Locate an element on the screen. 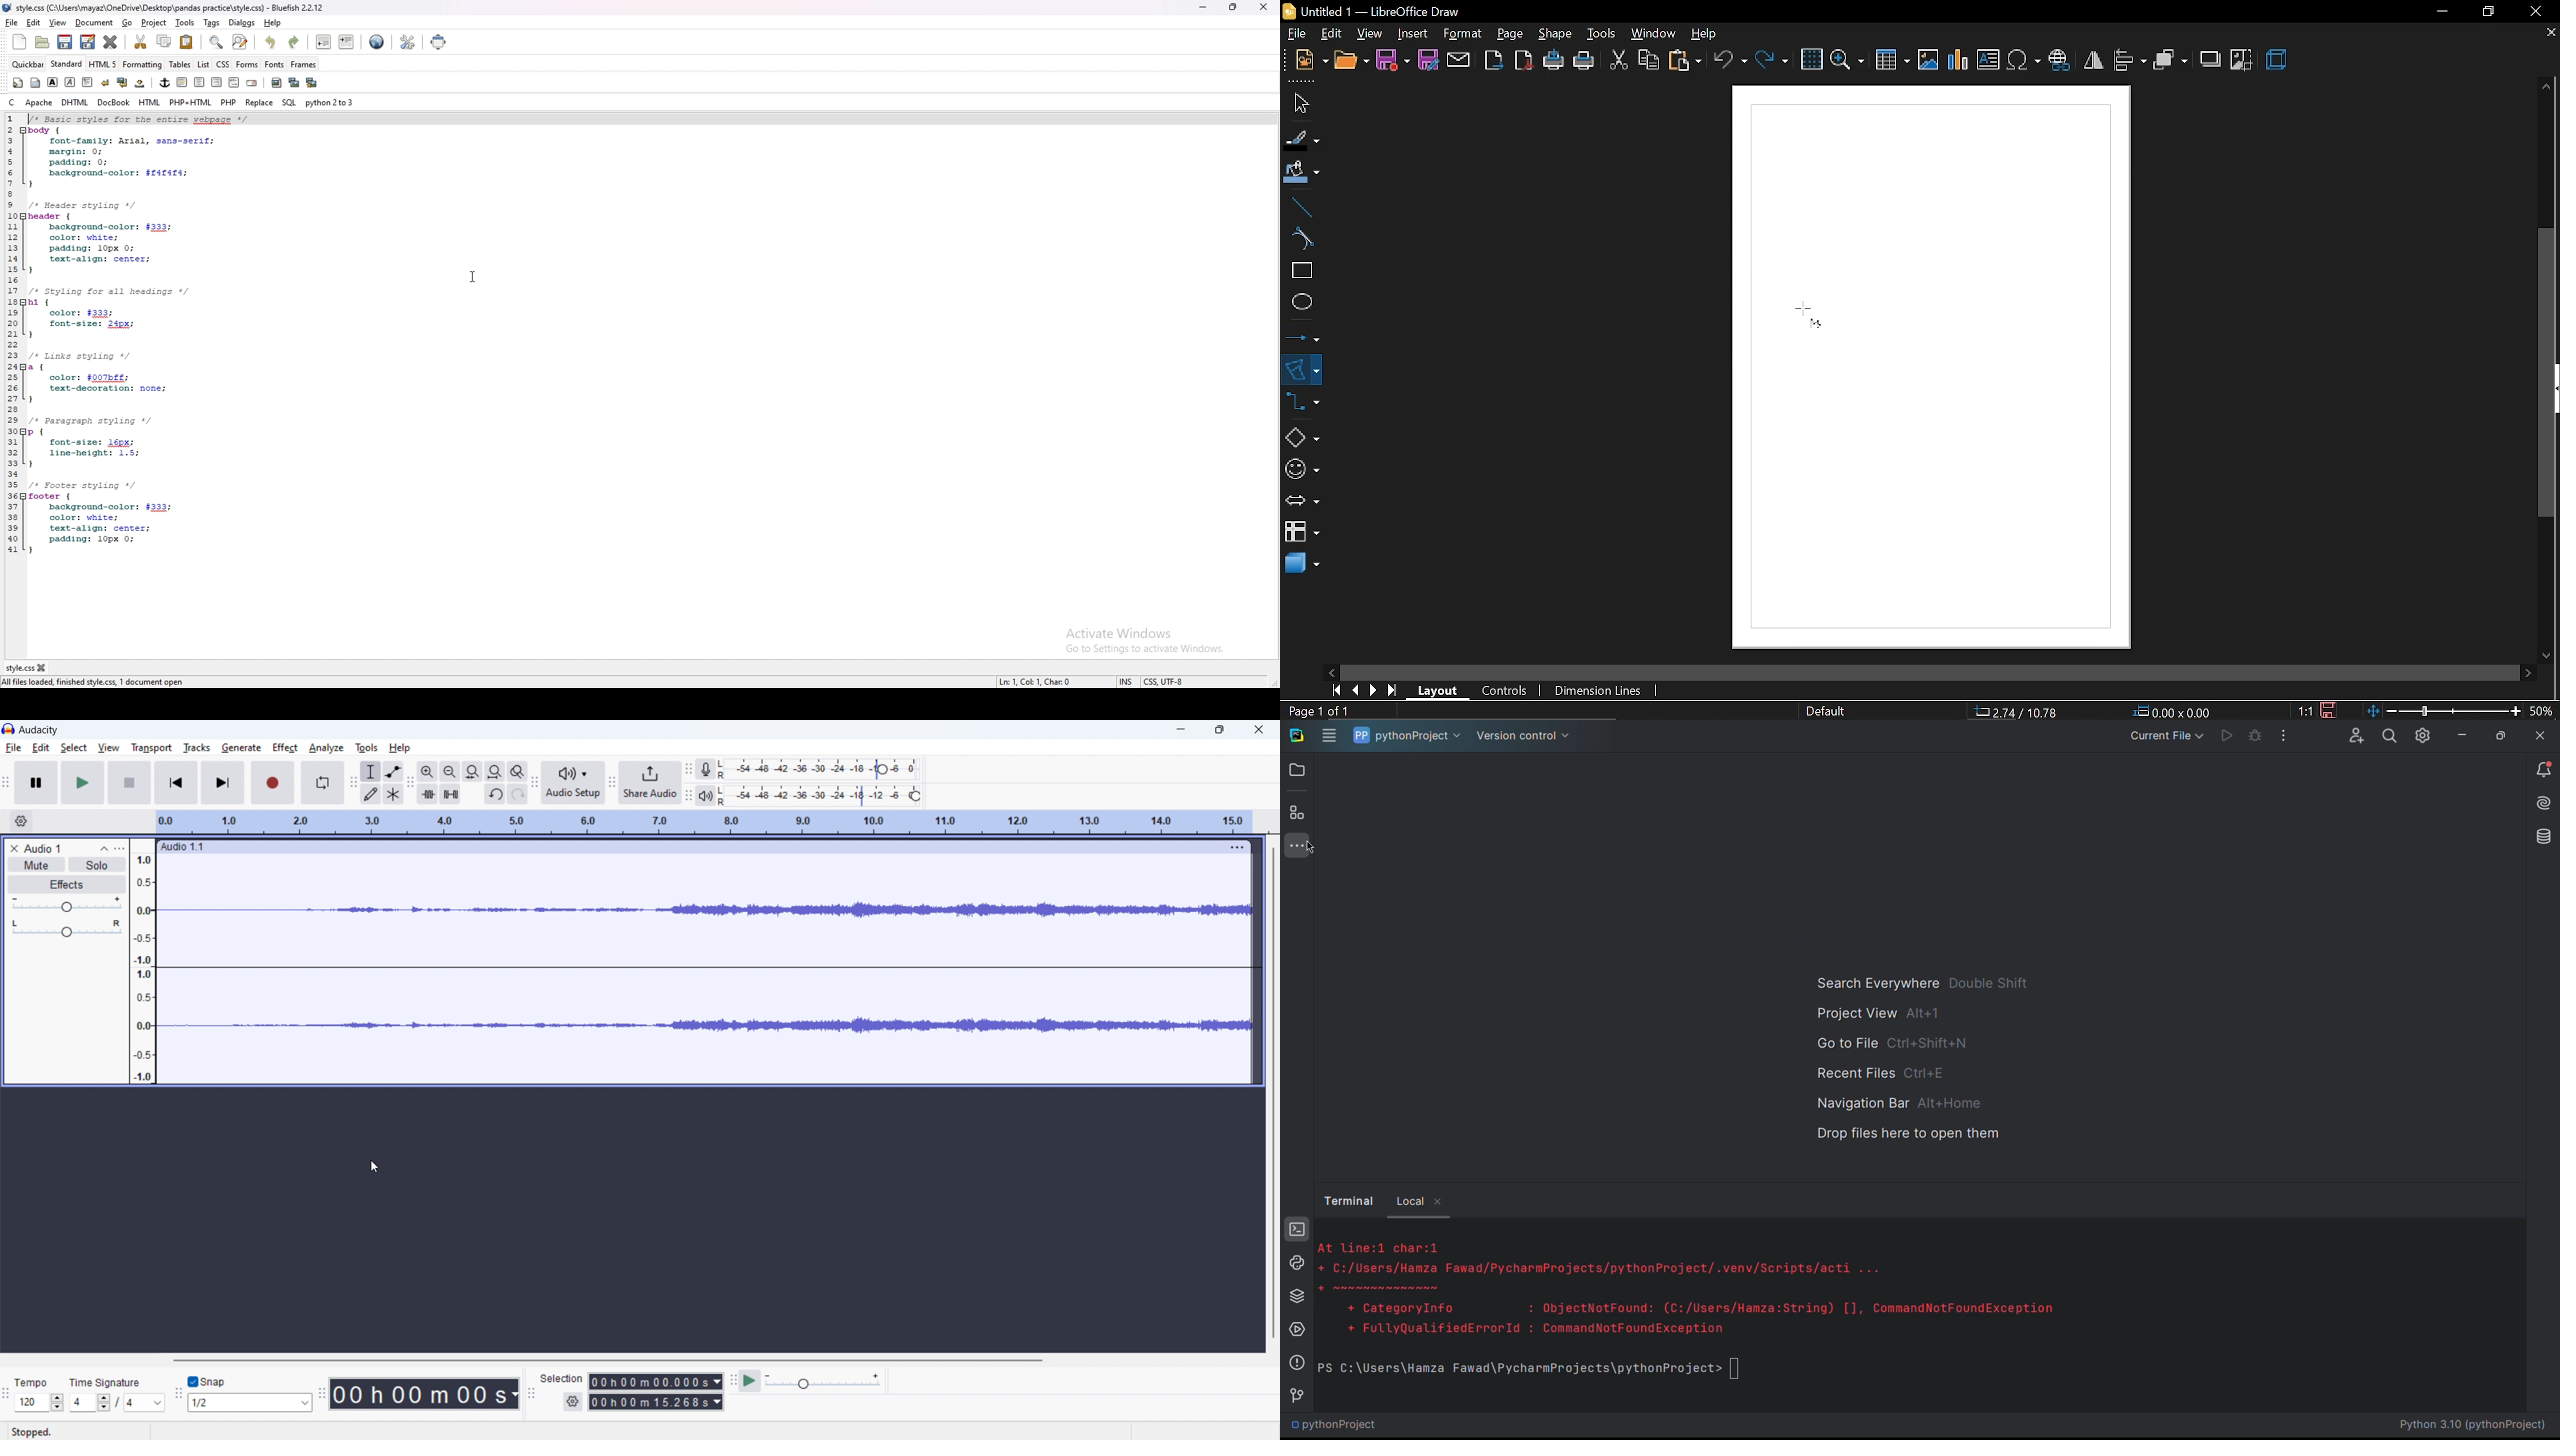 The image size is (2576, 1456). insert thumbnail is located at coordinates (294, 83).